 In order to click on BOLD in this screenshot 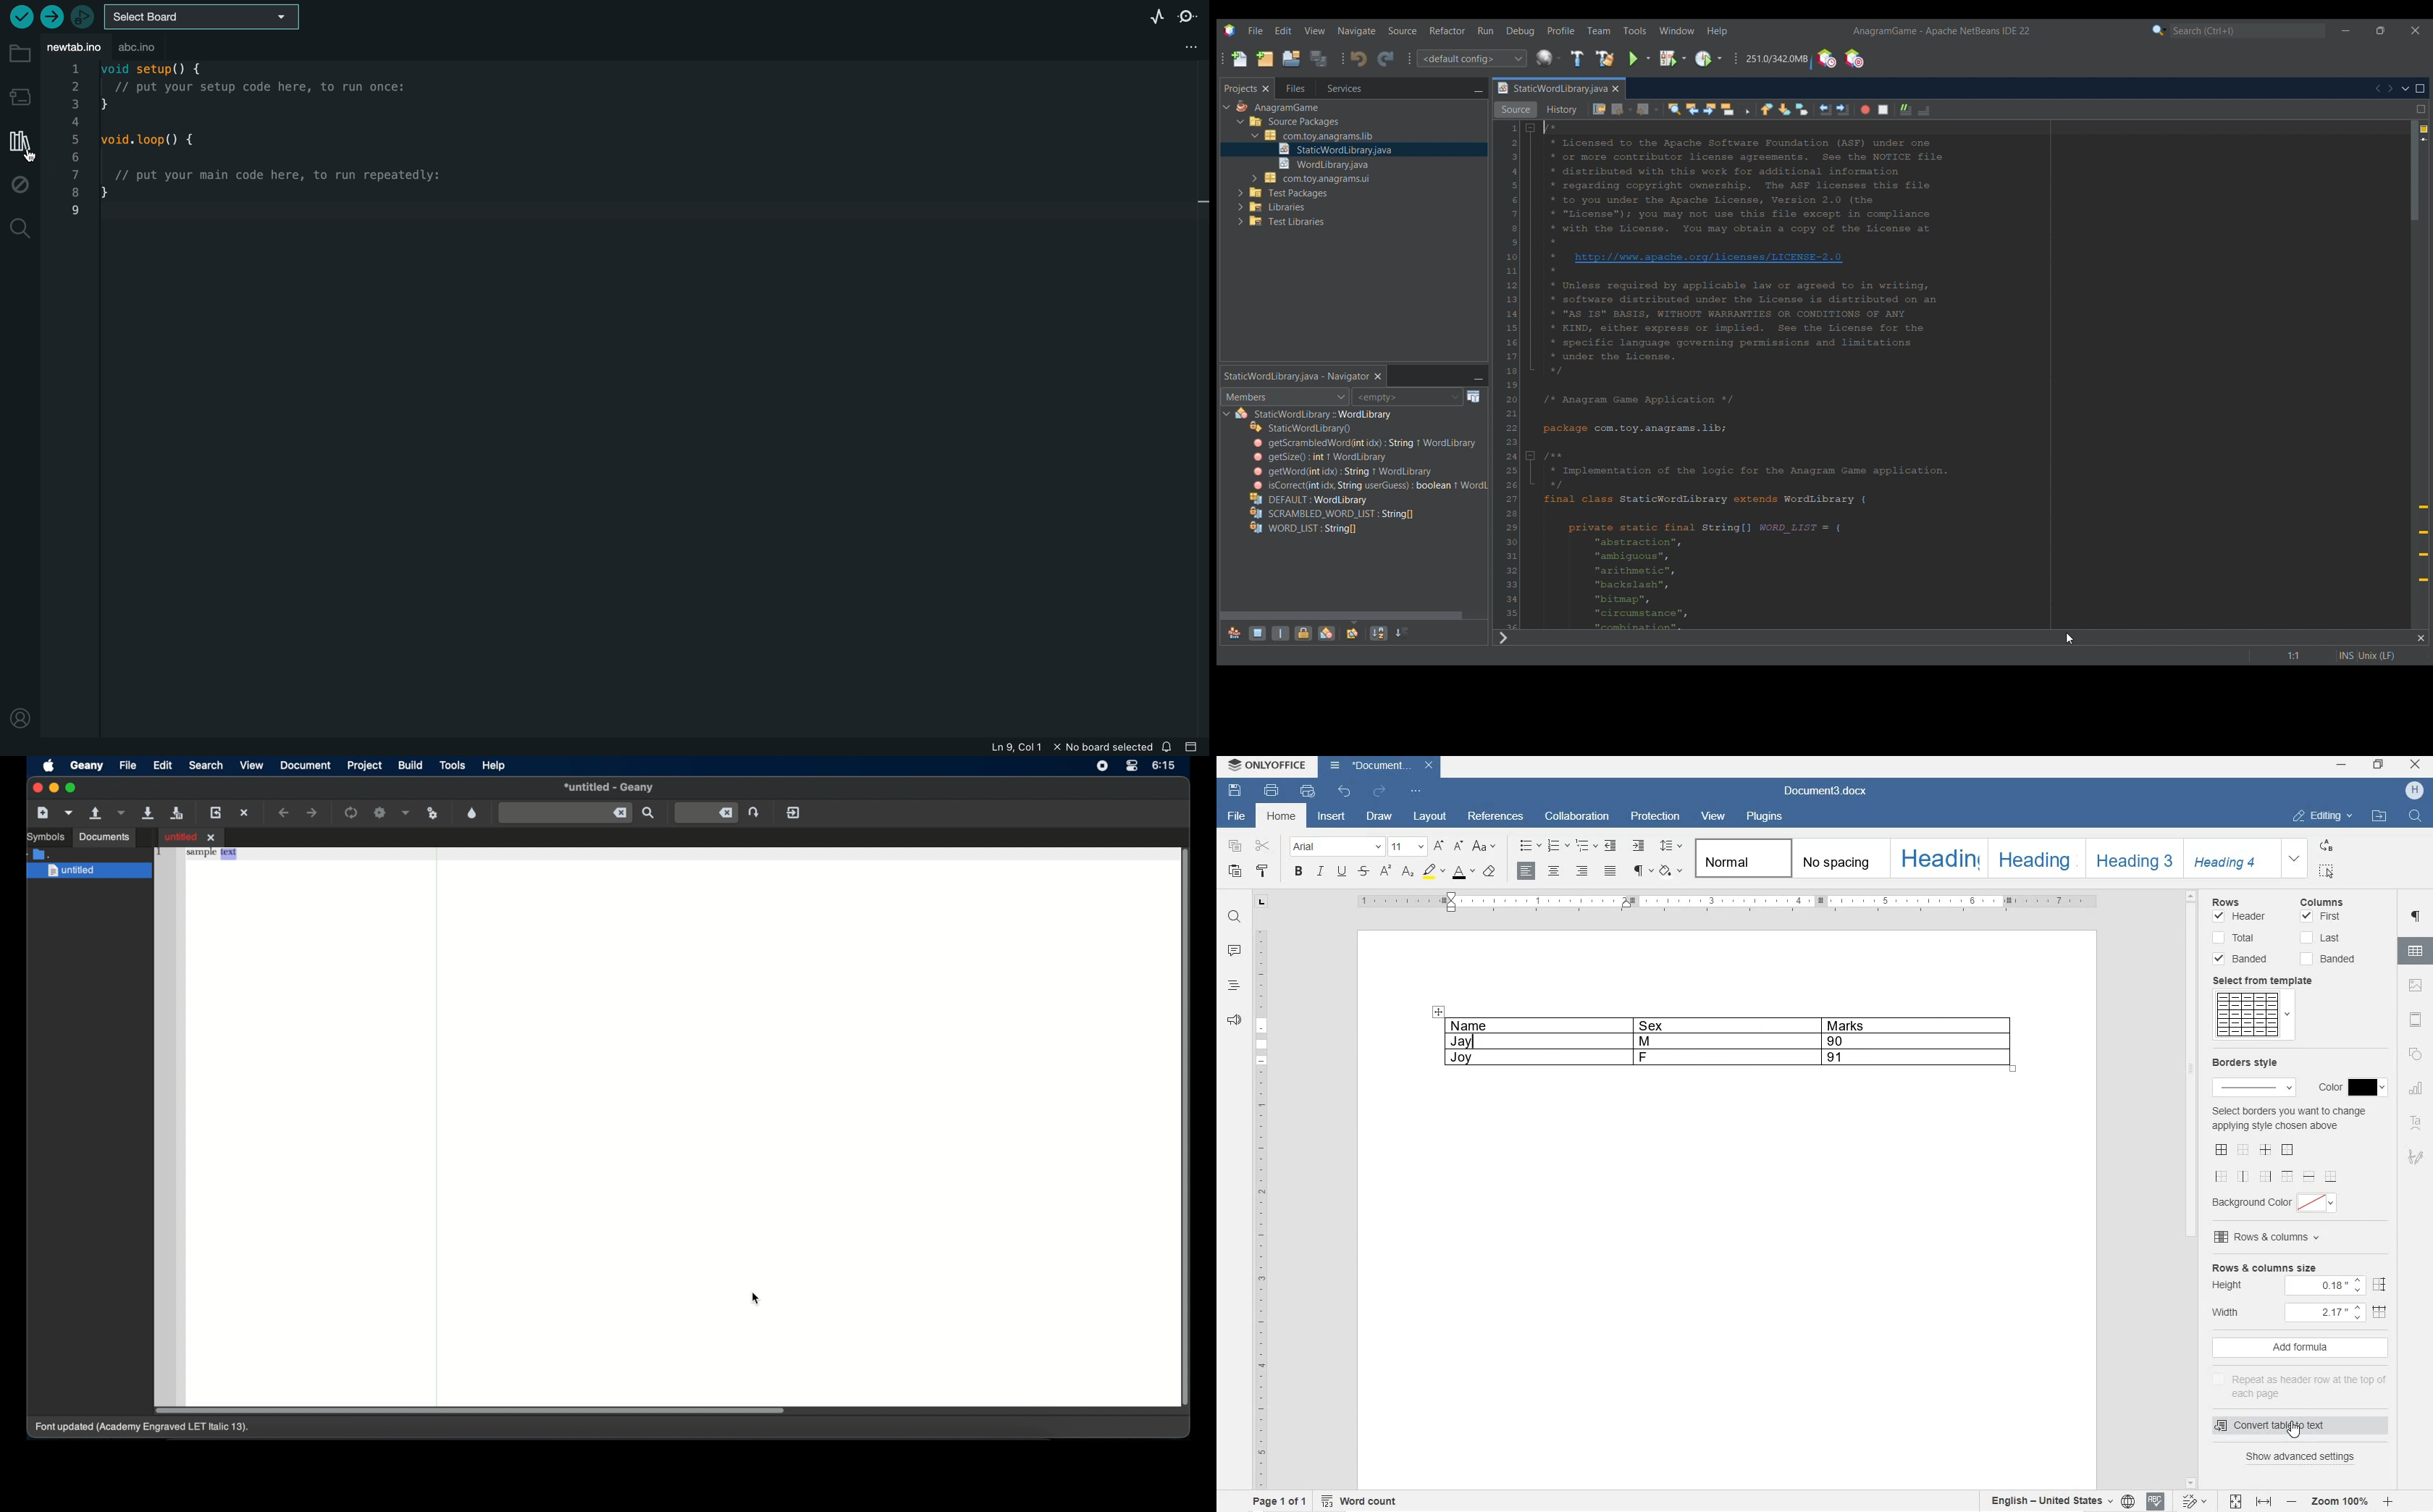, I will do `click(1298, 872)`.